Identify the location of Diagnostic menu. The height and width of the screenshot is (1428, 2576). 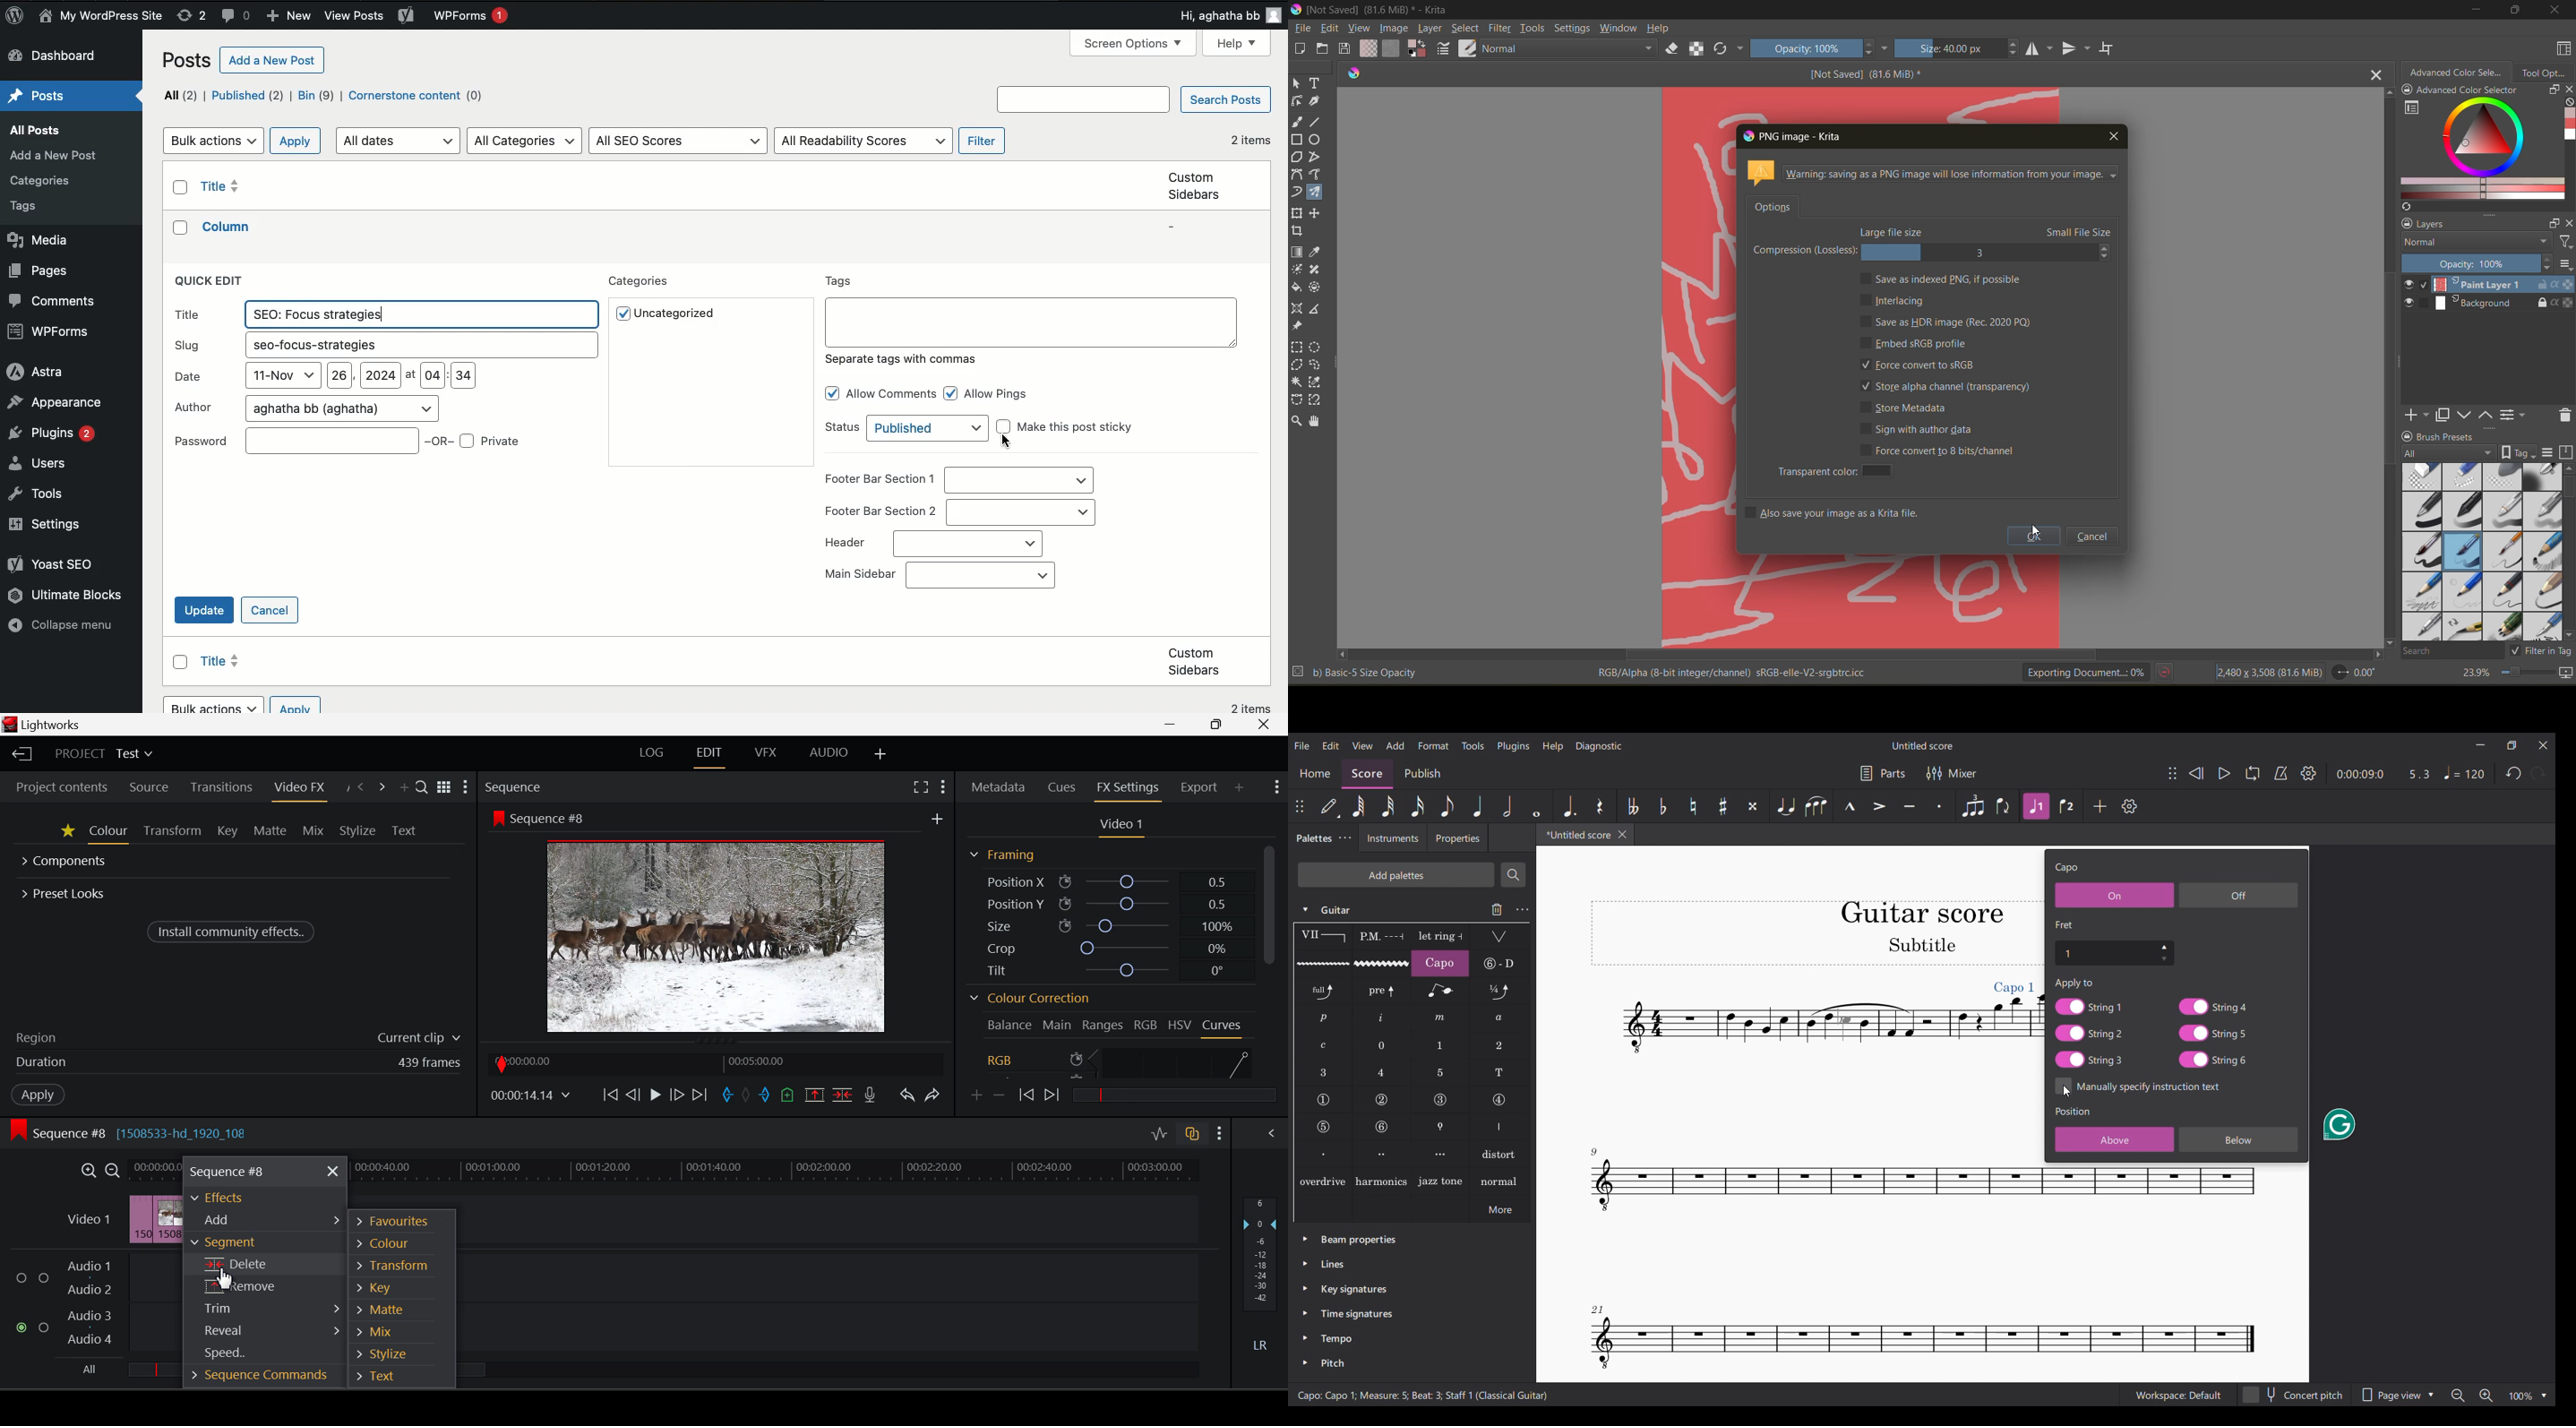
(1599, 747).